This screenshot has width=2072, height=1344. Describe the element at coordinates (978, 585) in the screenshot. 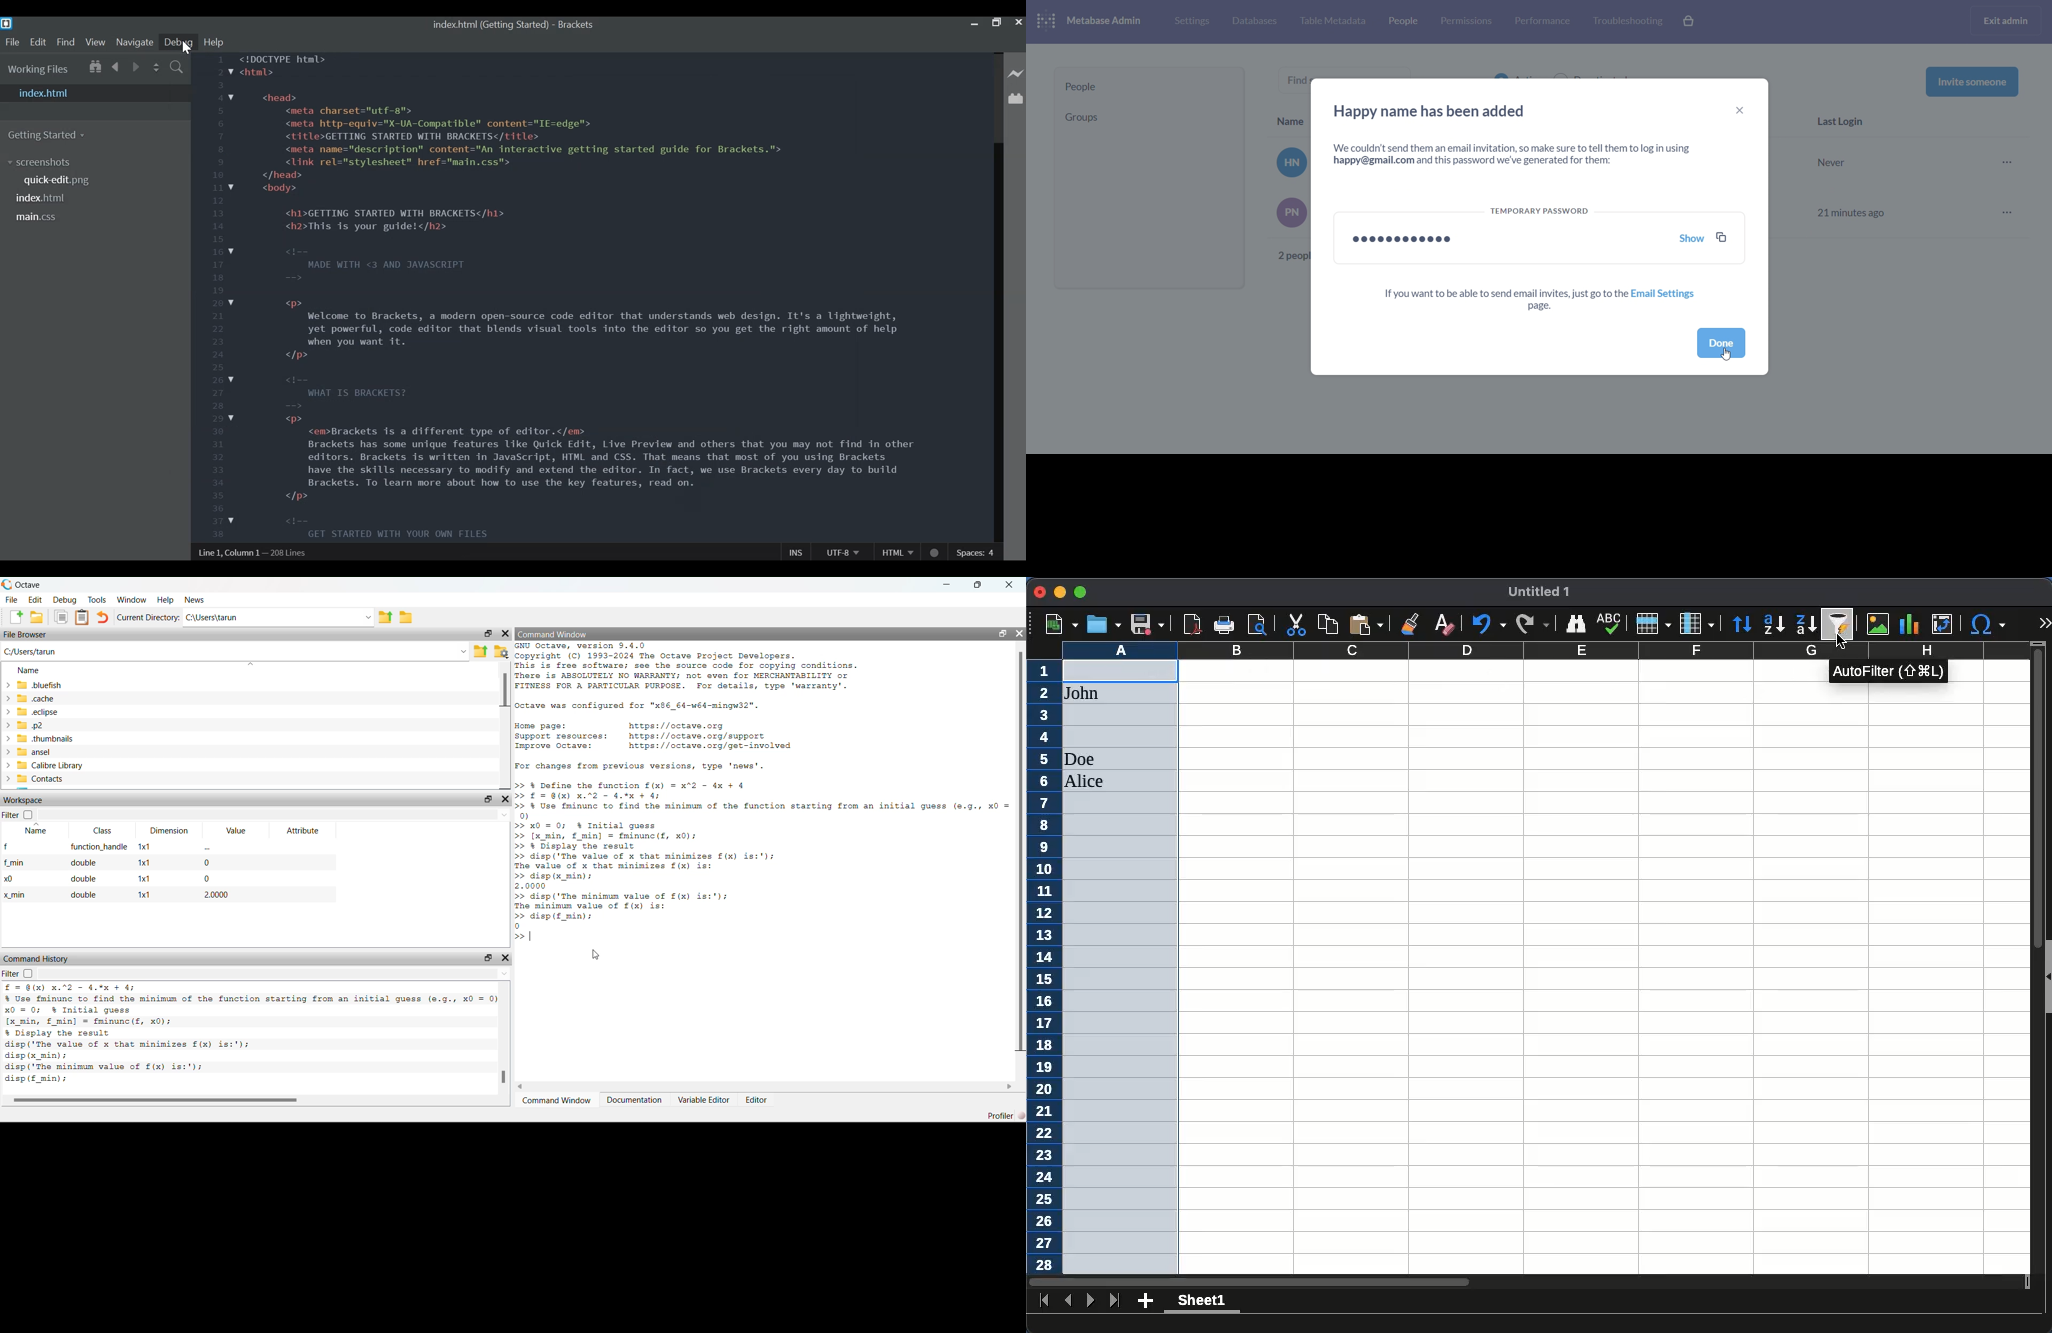

I see `Maximize/Restore` at that location.